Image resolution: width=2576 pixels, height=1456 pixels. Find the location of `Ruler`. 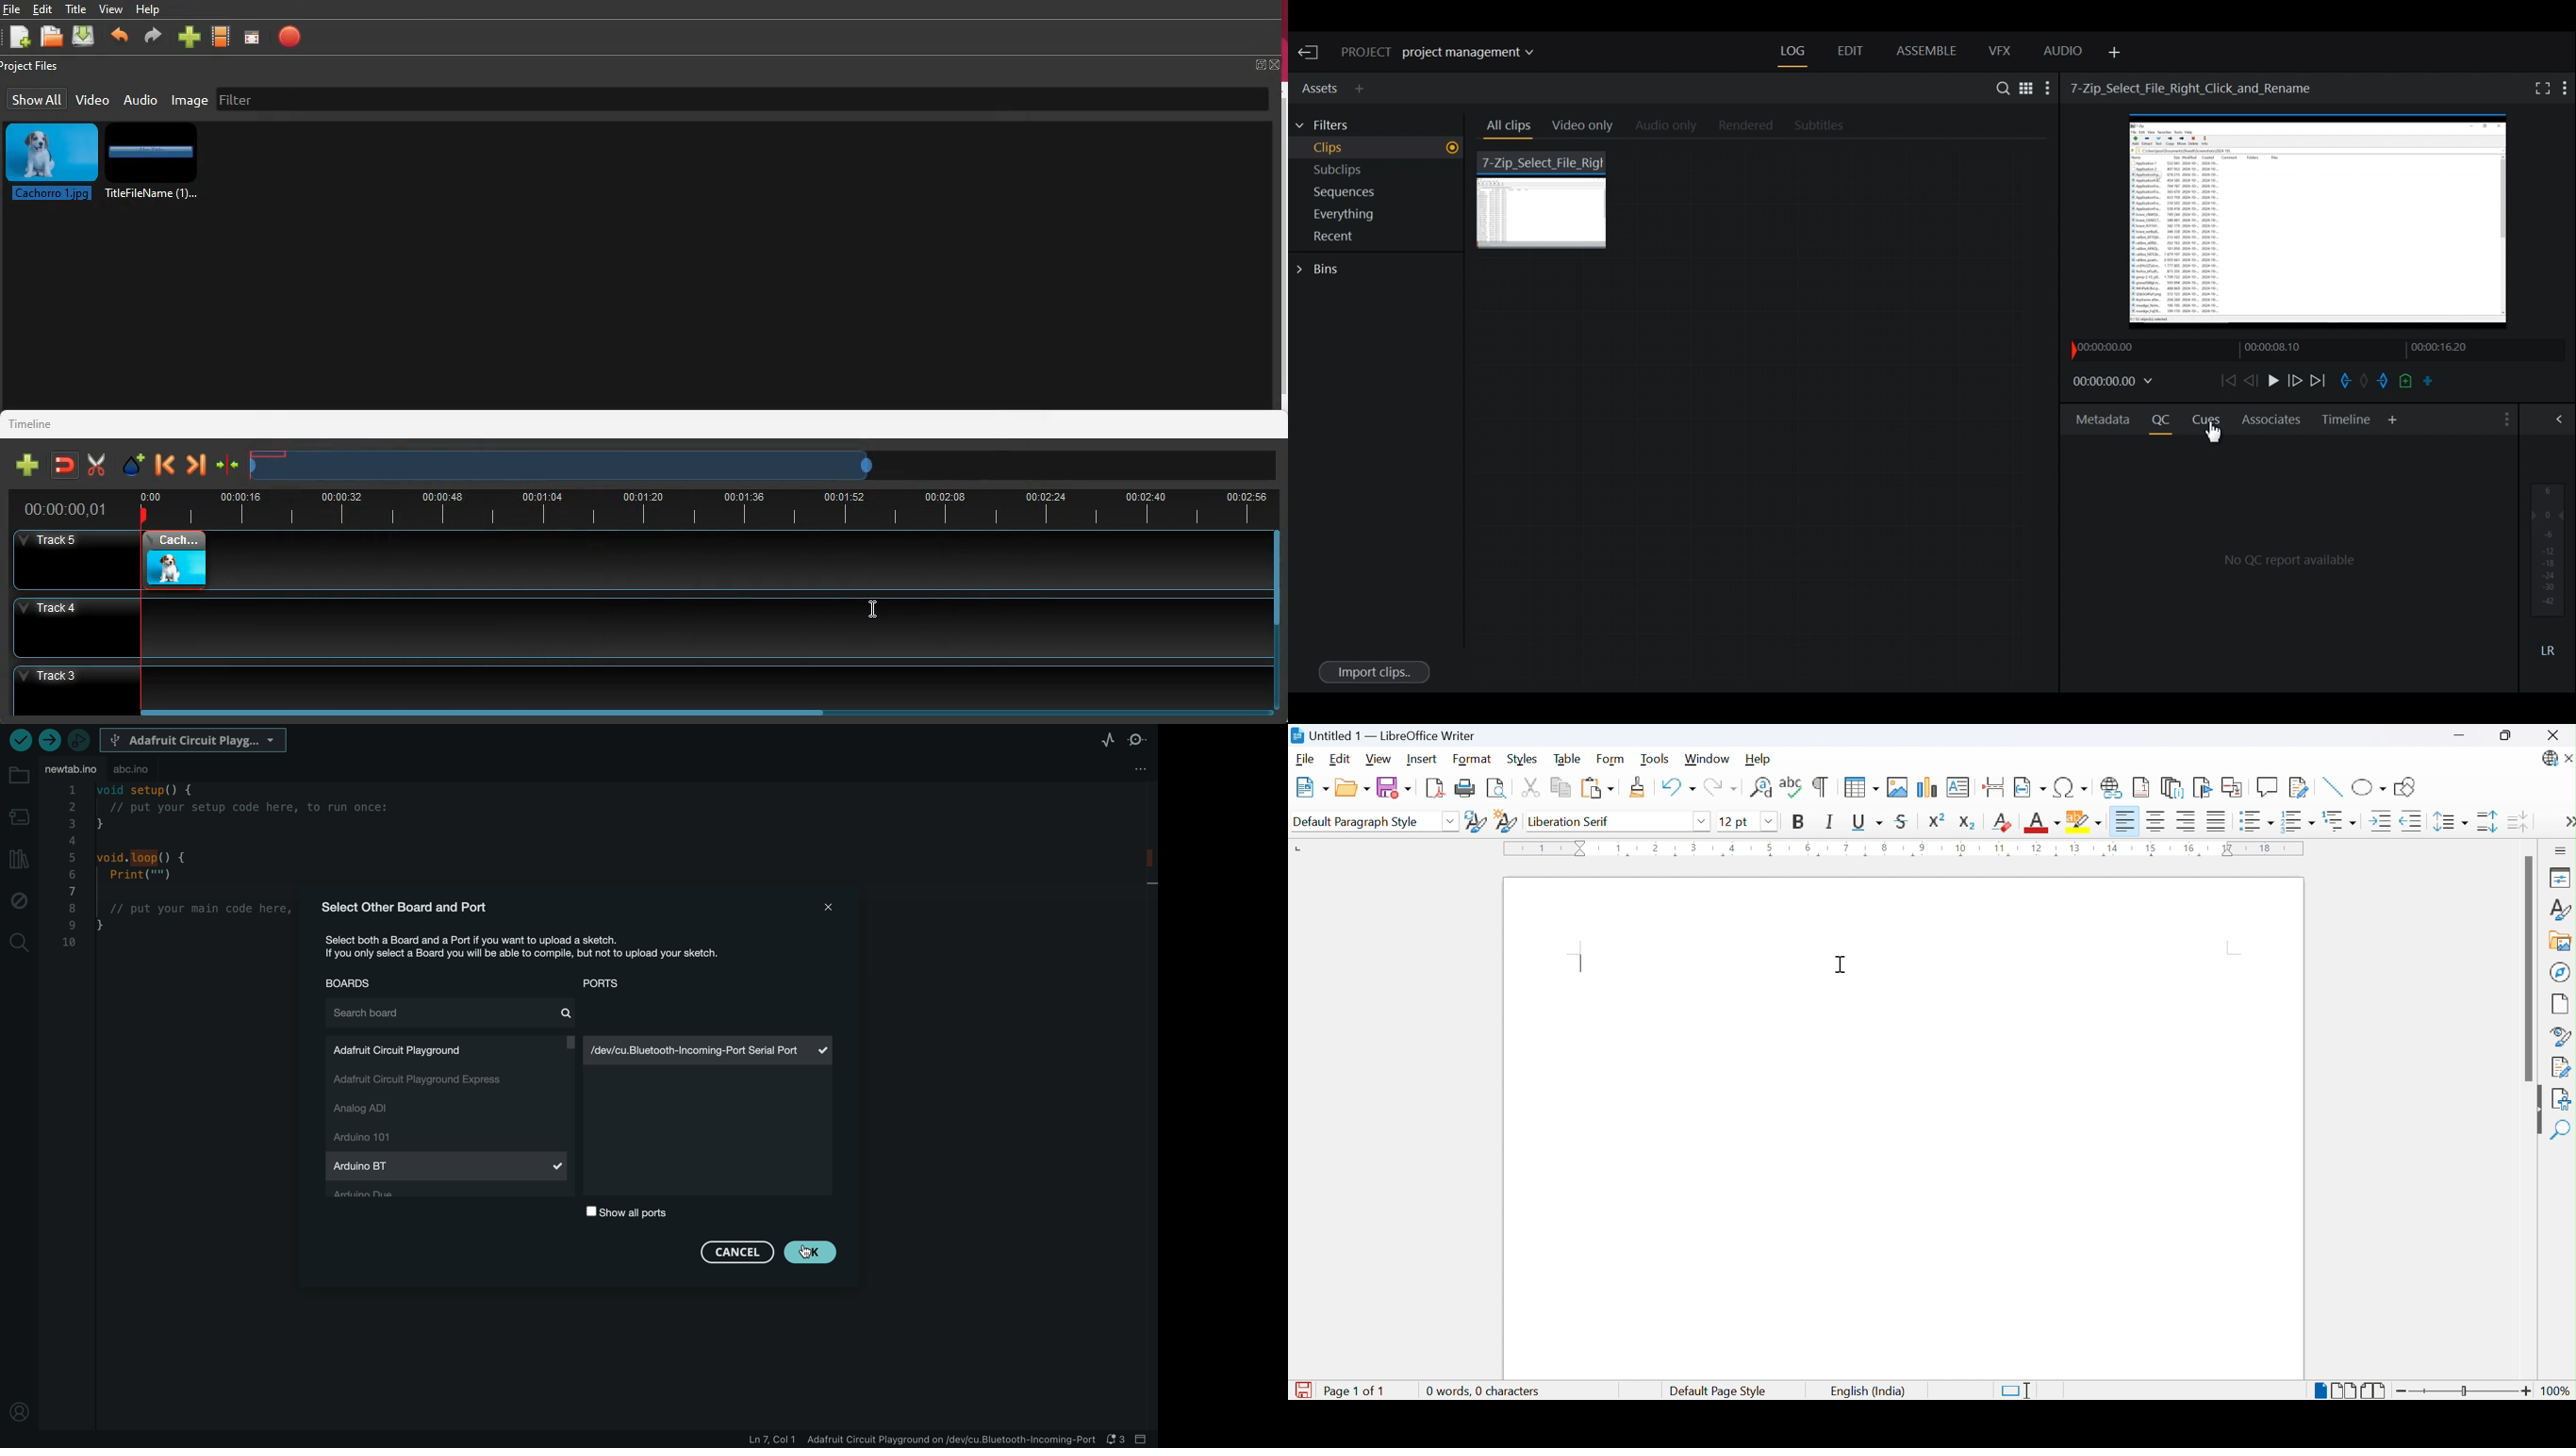

Ruler is located at coordinates (1908, 848).